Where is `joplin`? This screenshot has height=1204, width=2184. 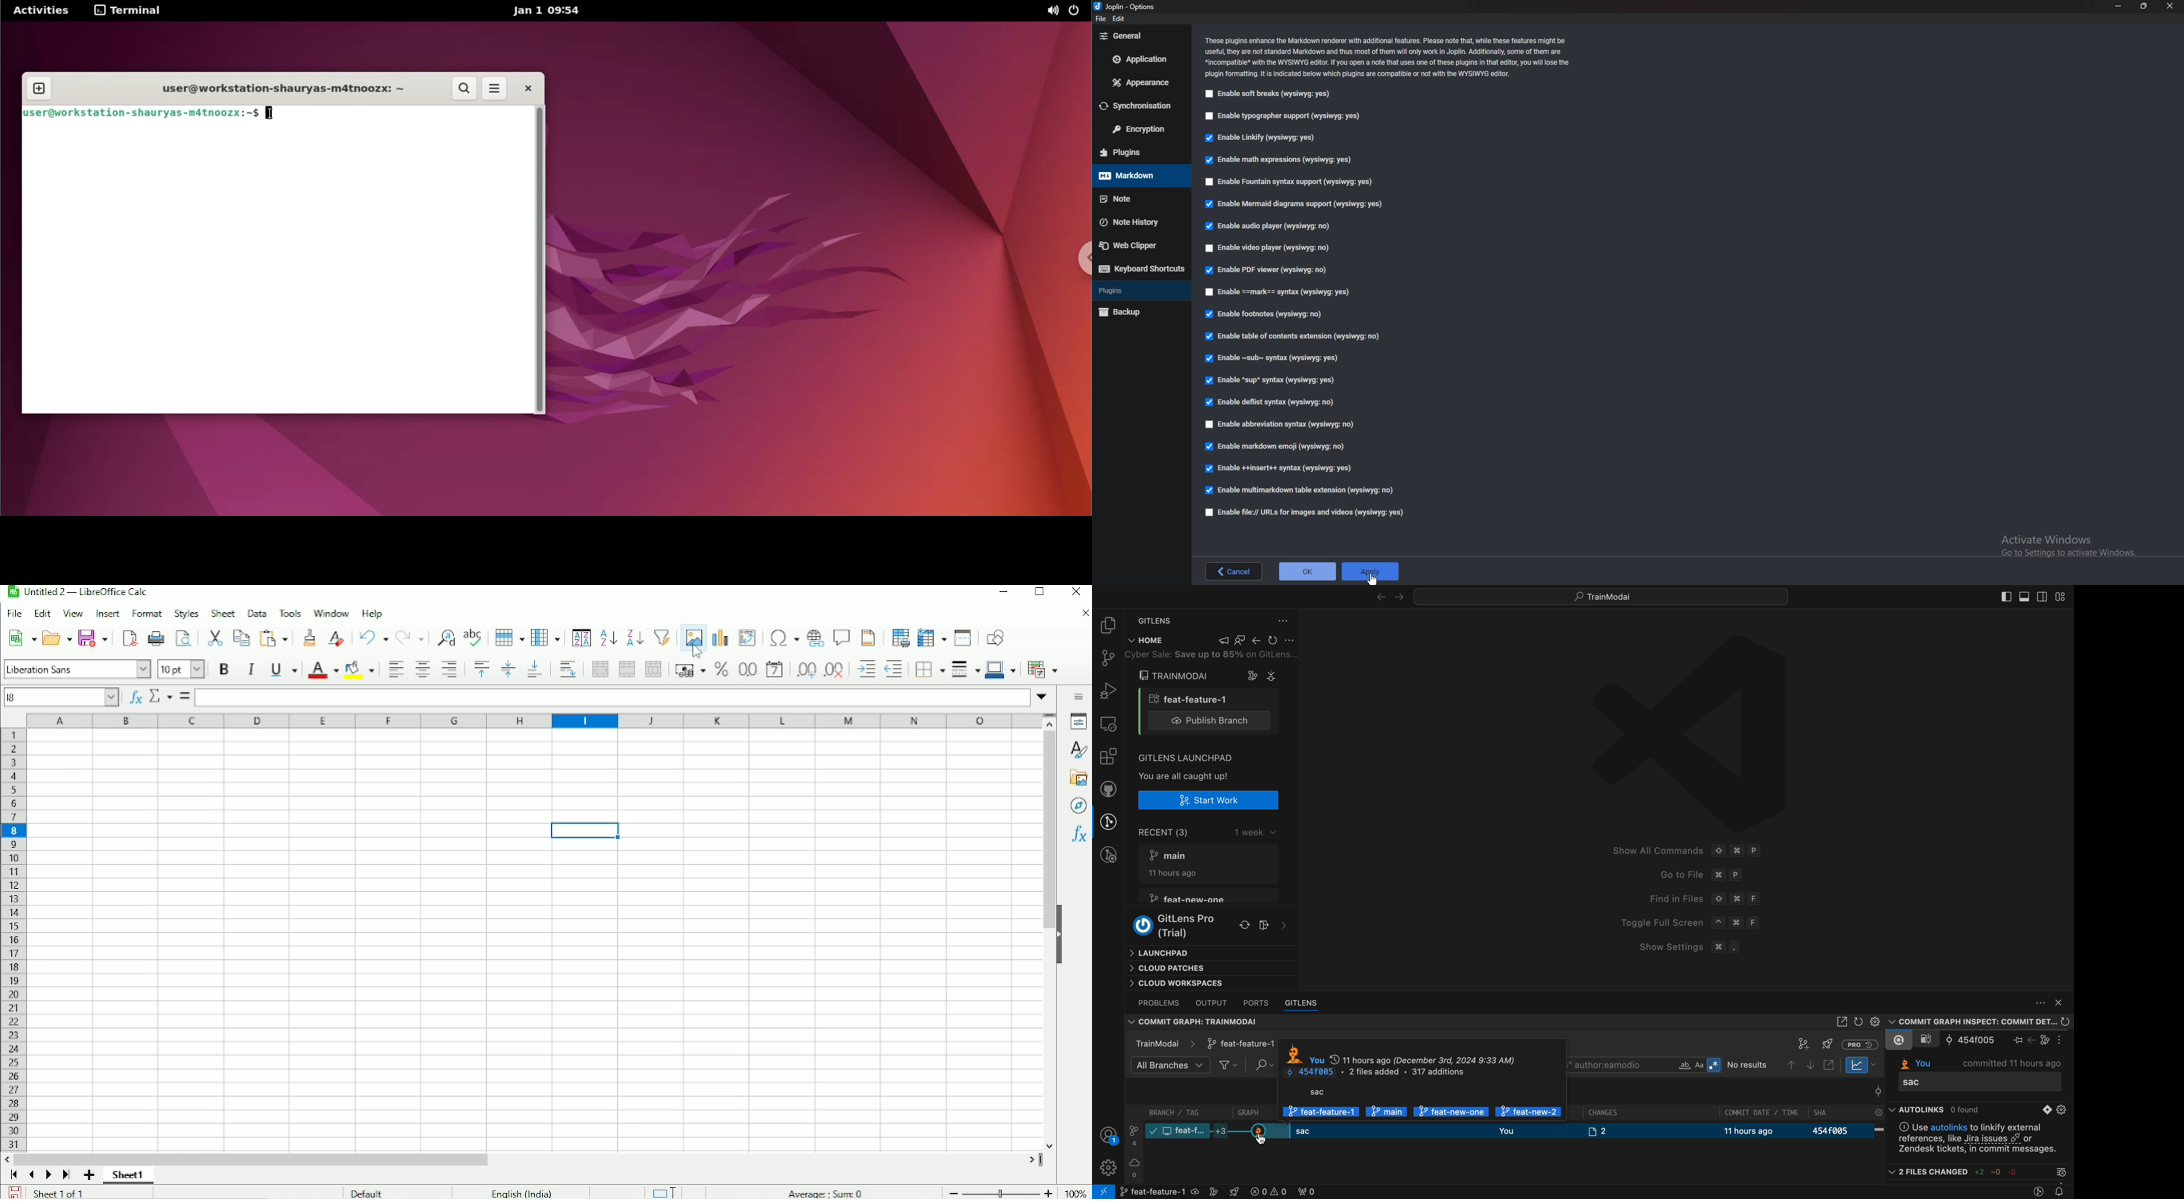
joplin is located at coordinates (1127, 6).